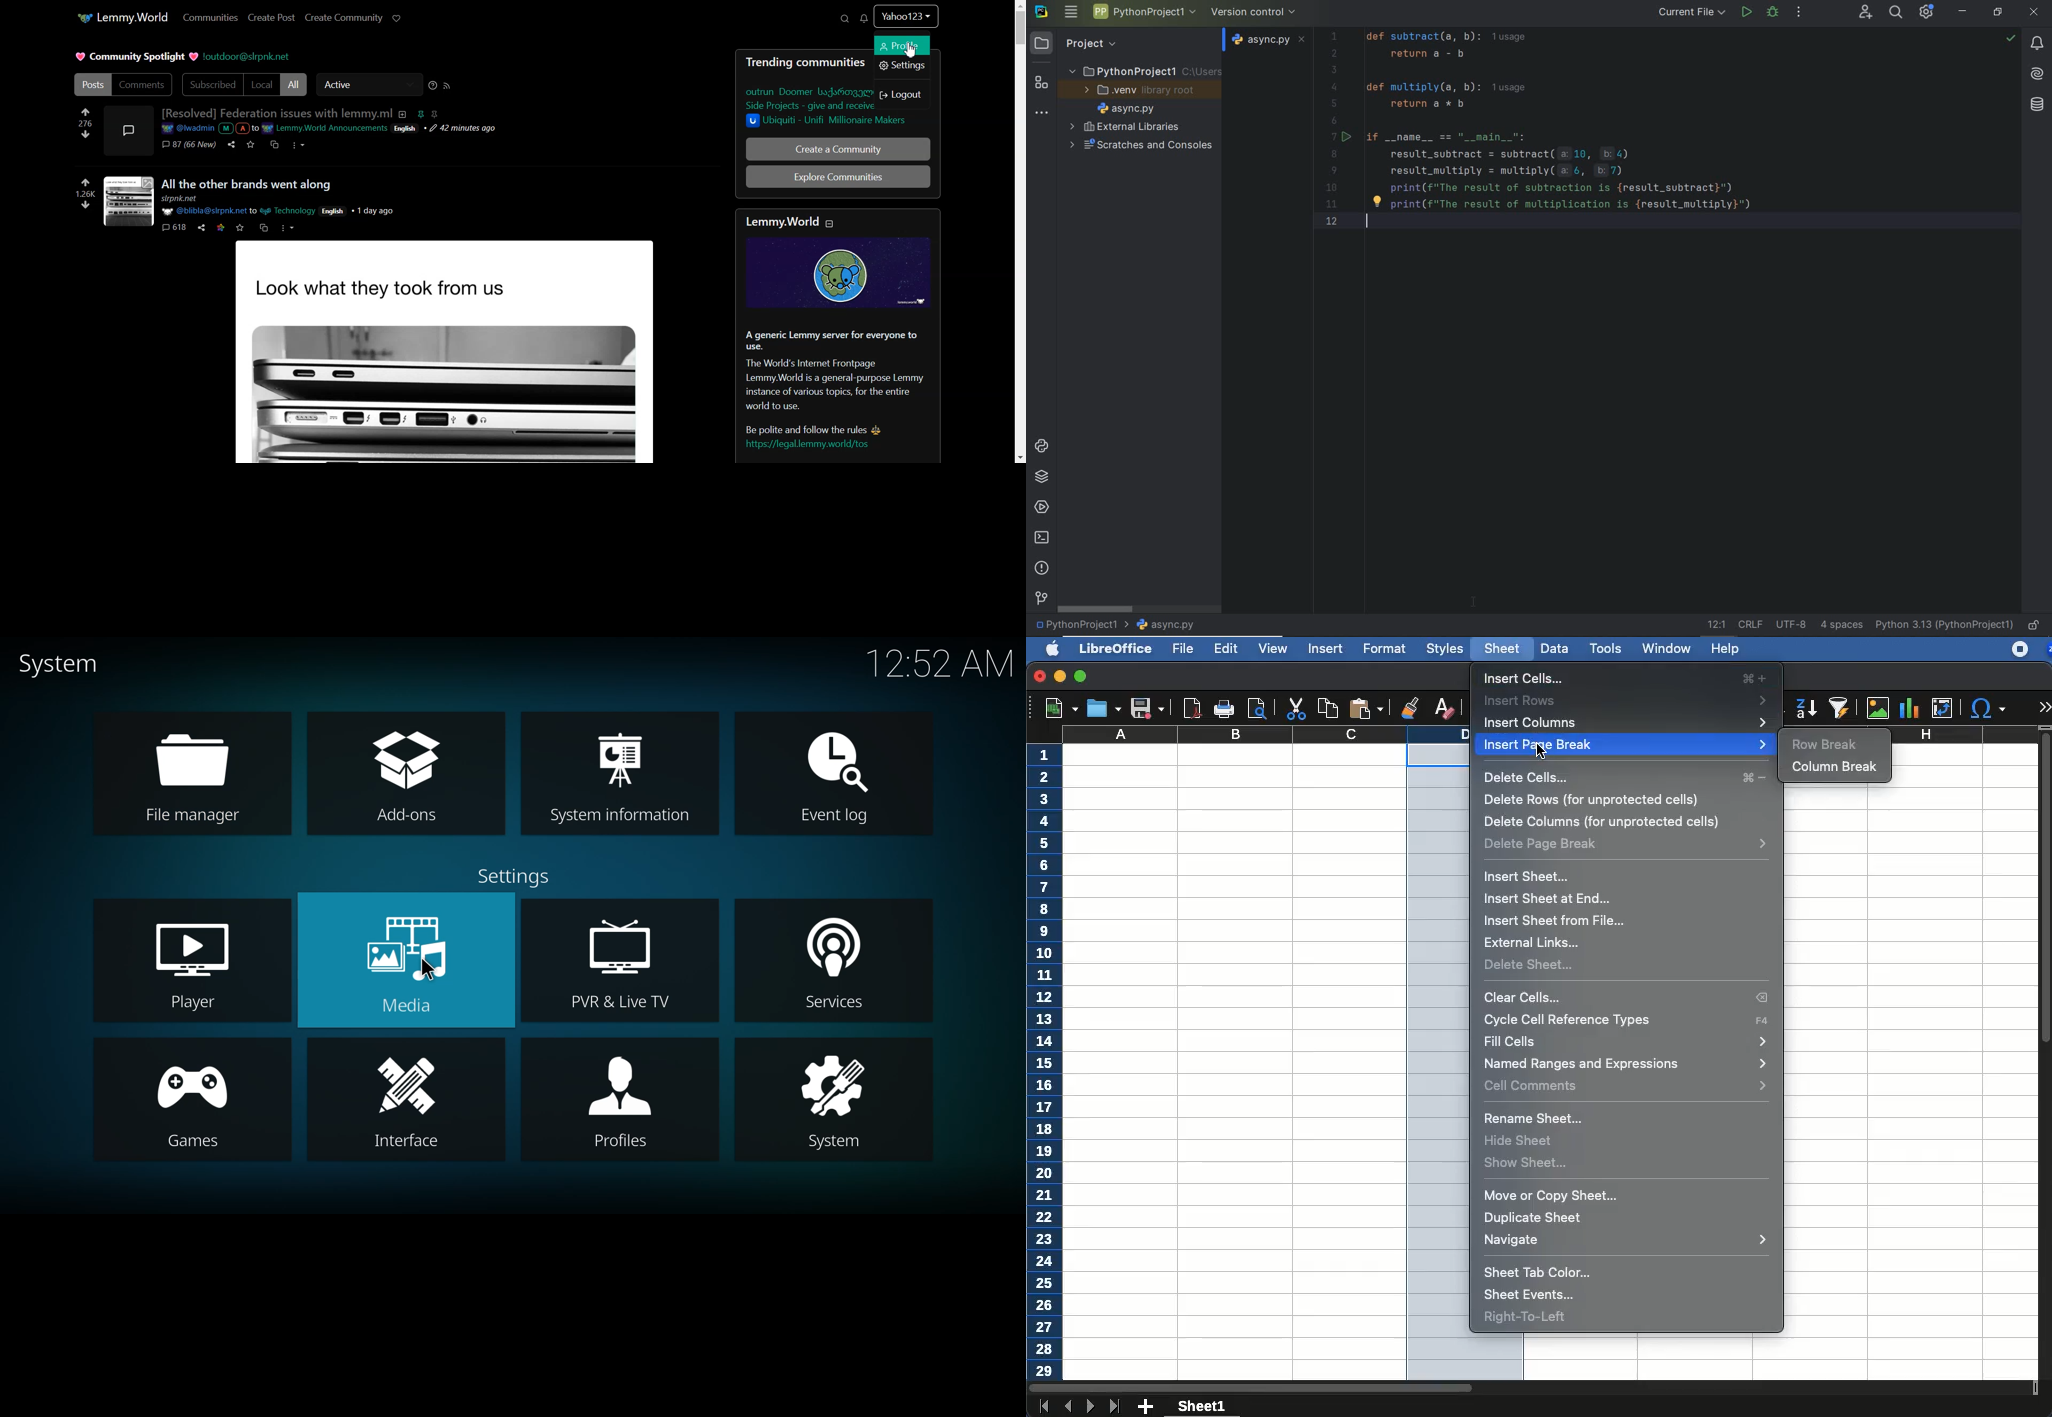  I want to click on username to username, so click(239, 212).